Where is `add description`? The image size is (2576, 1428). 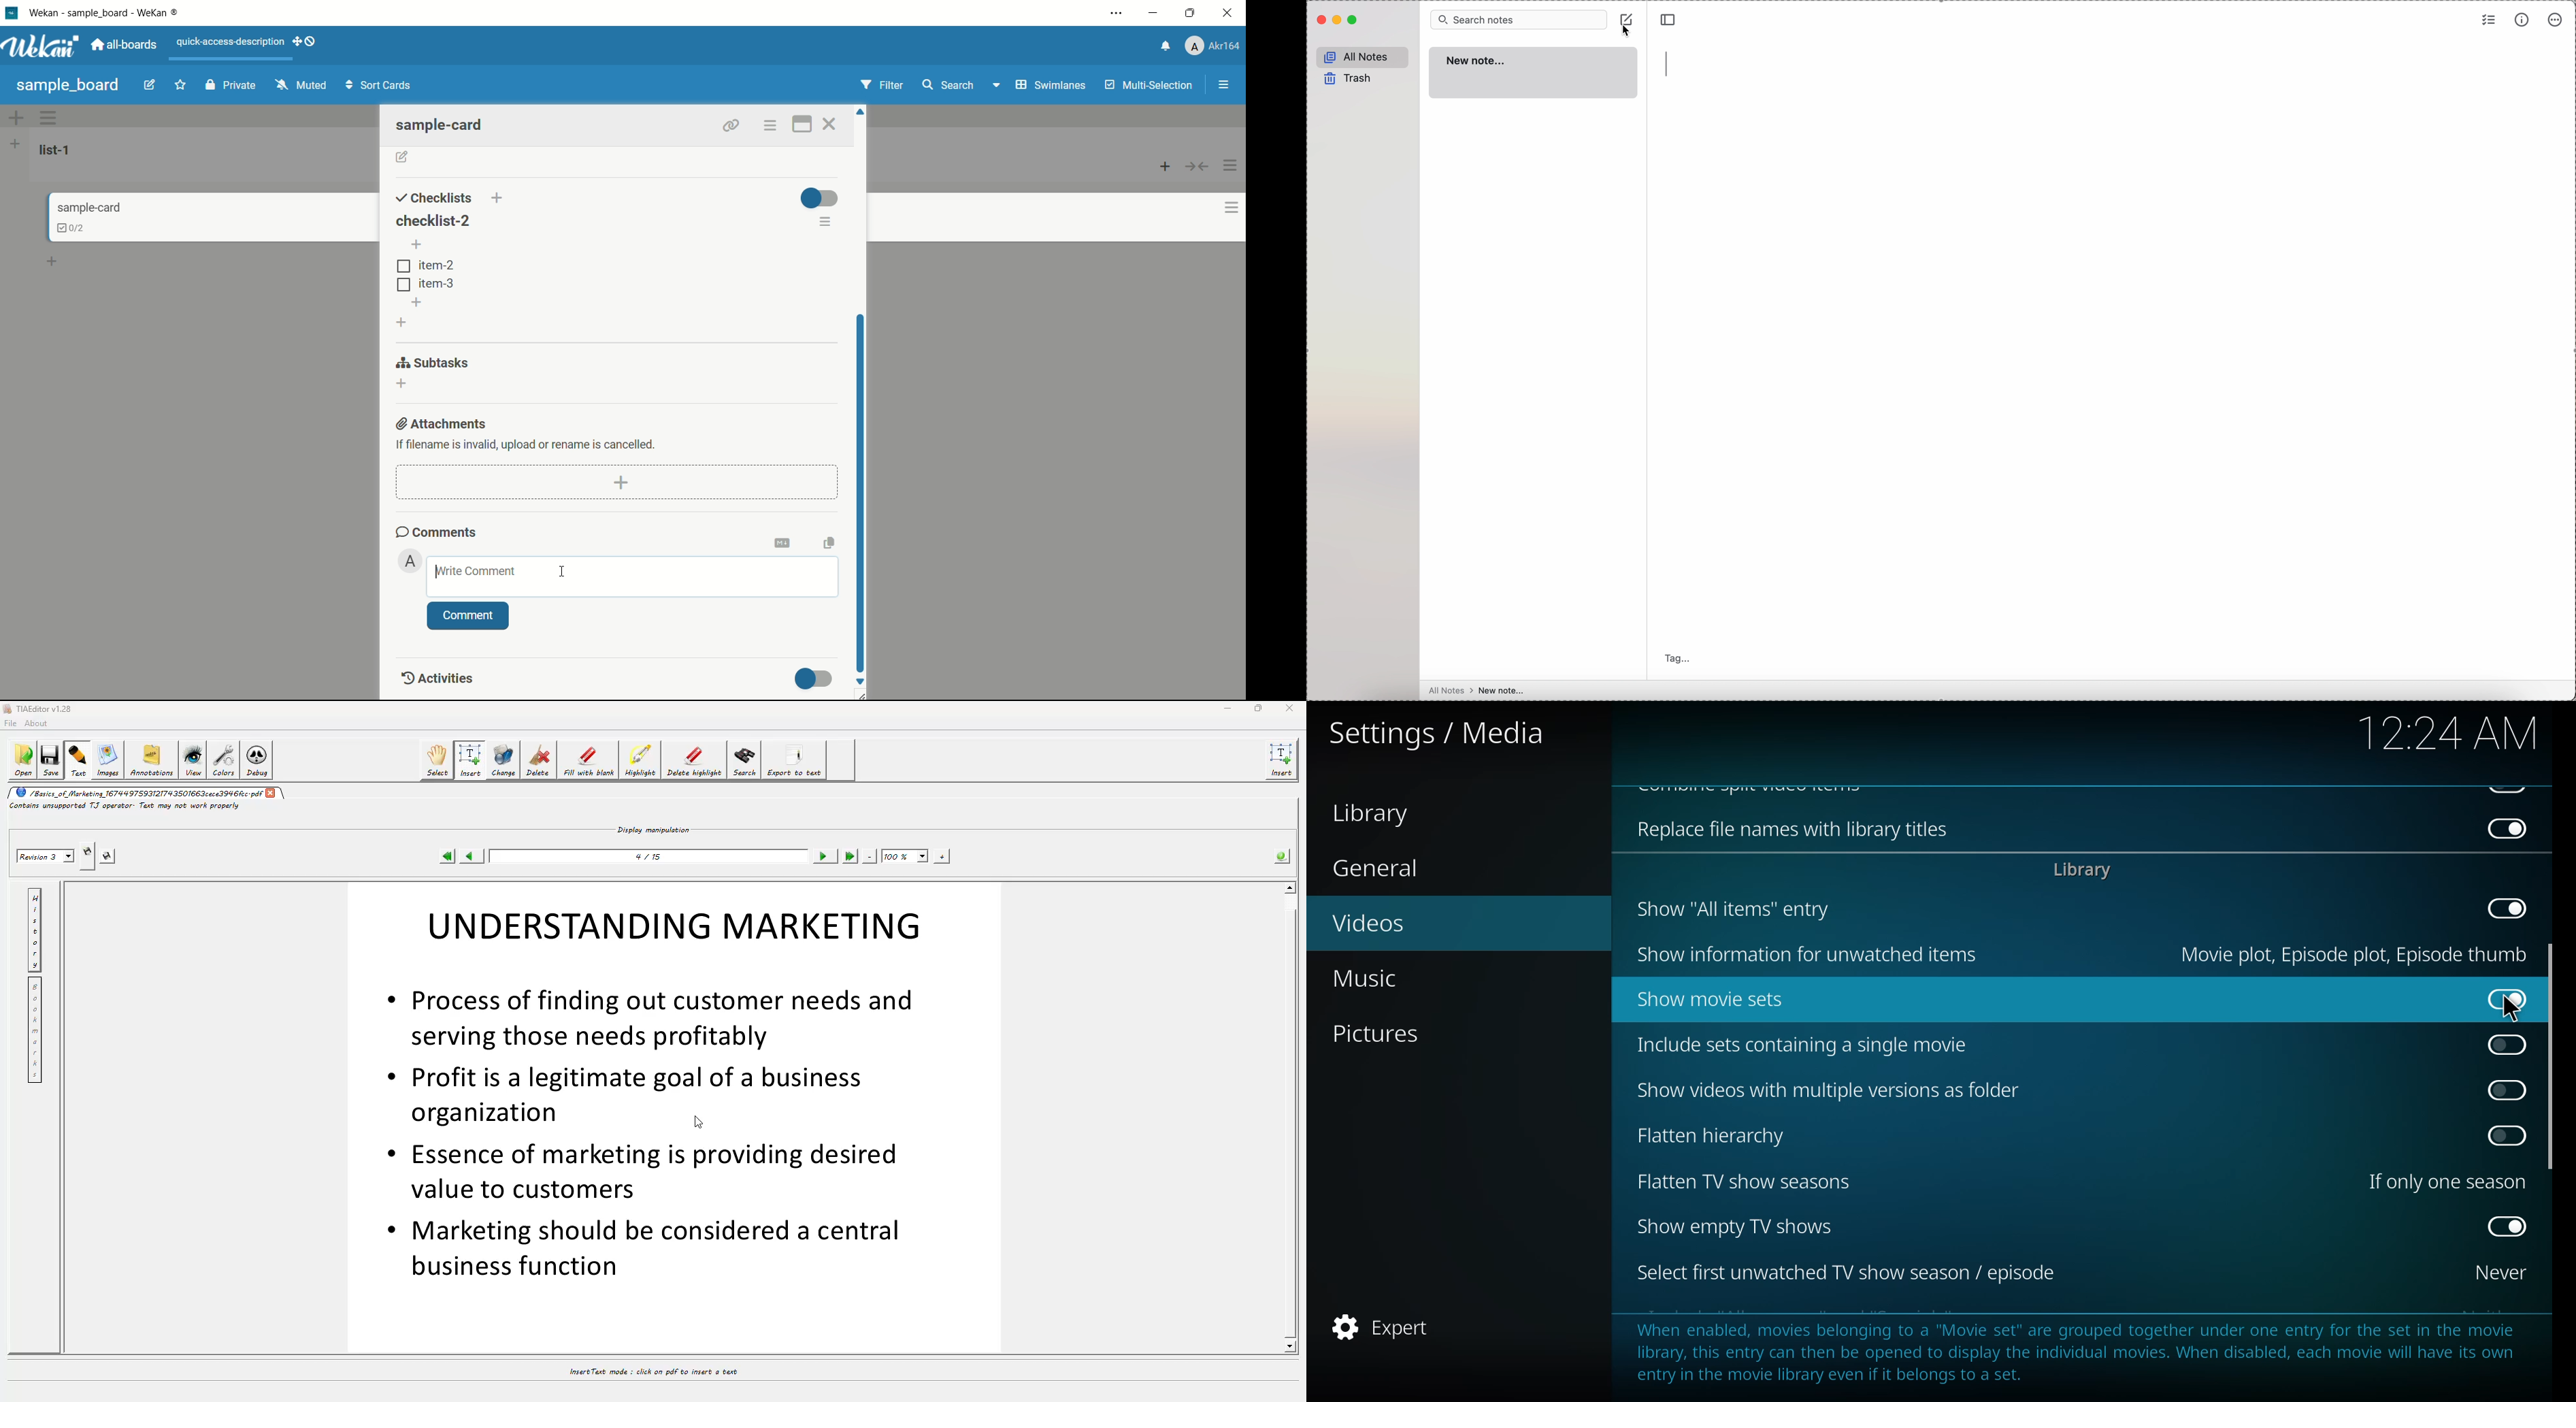
add description is located at coordinates (402, 158).